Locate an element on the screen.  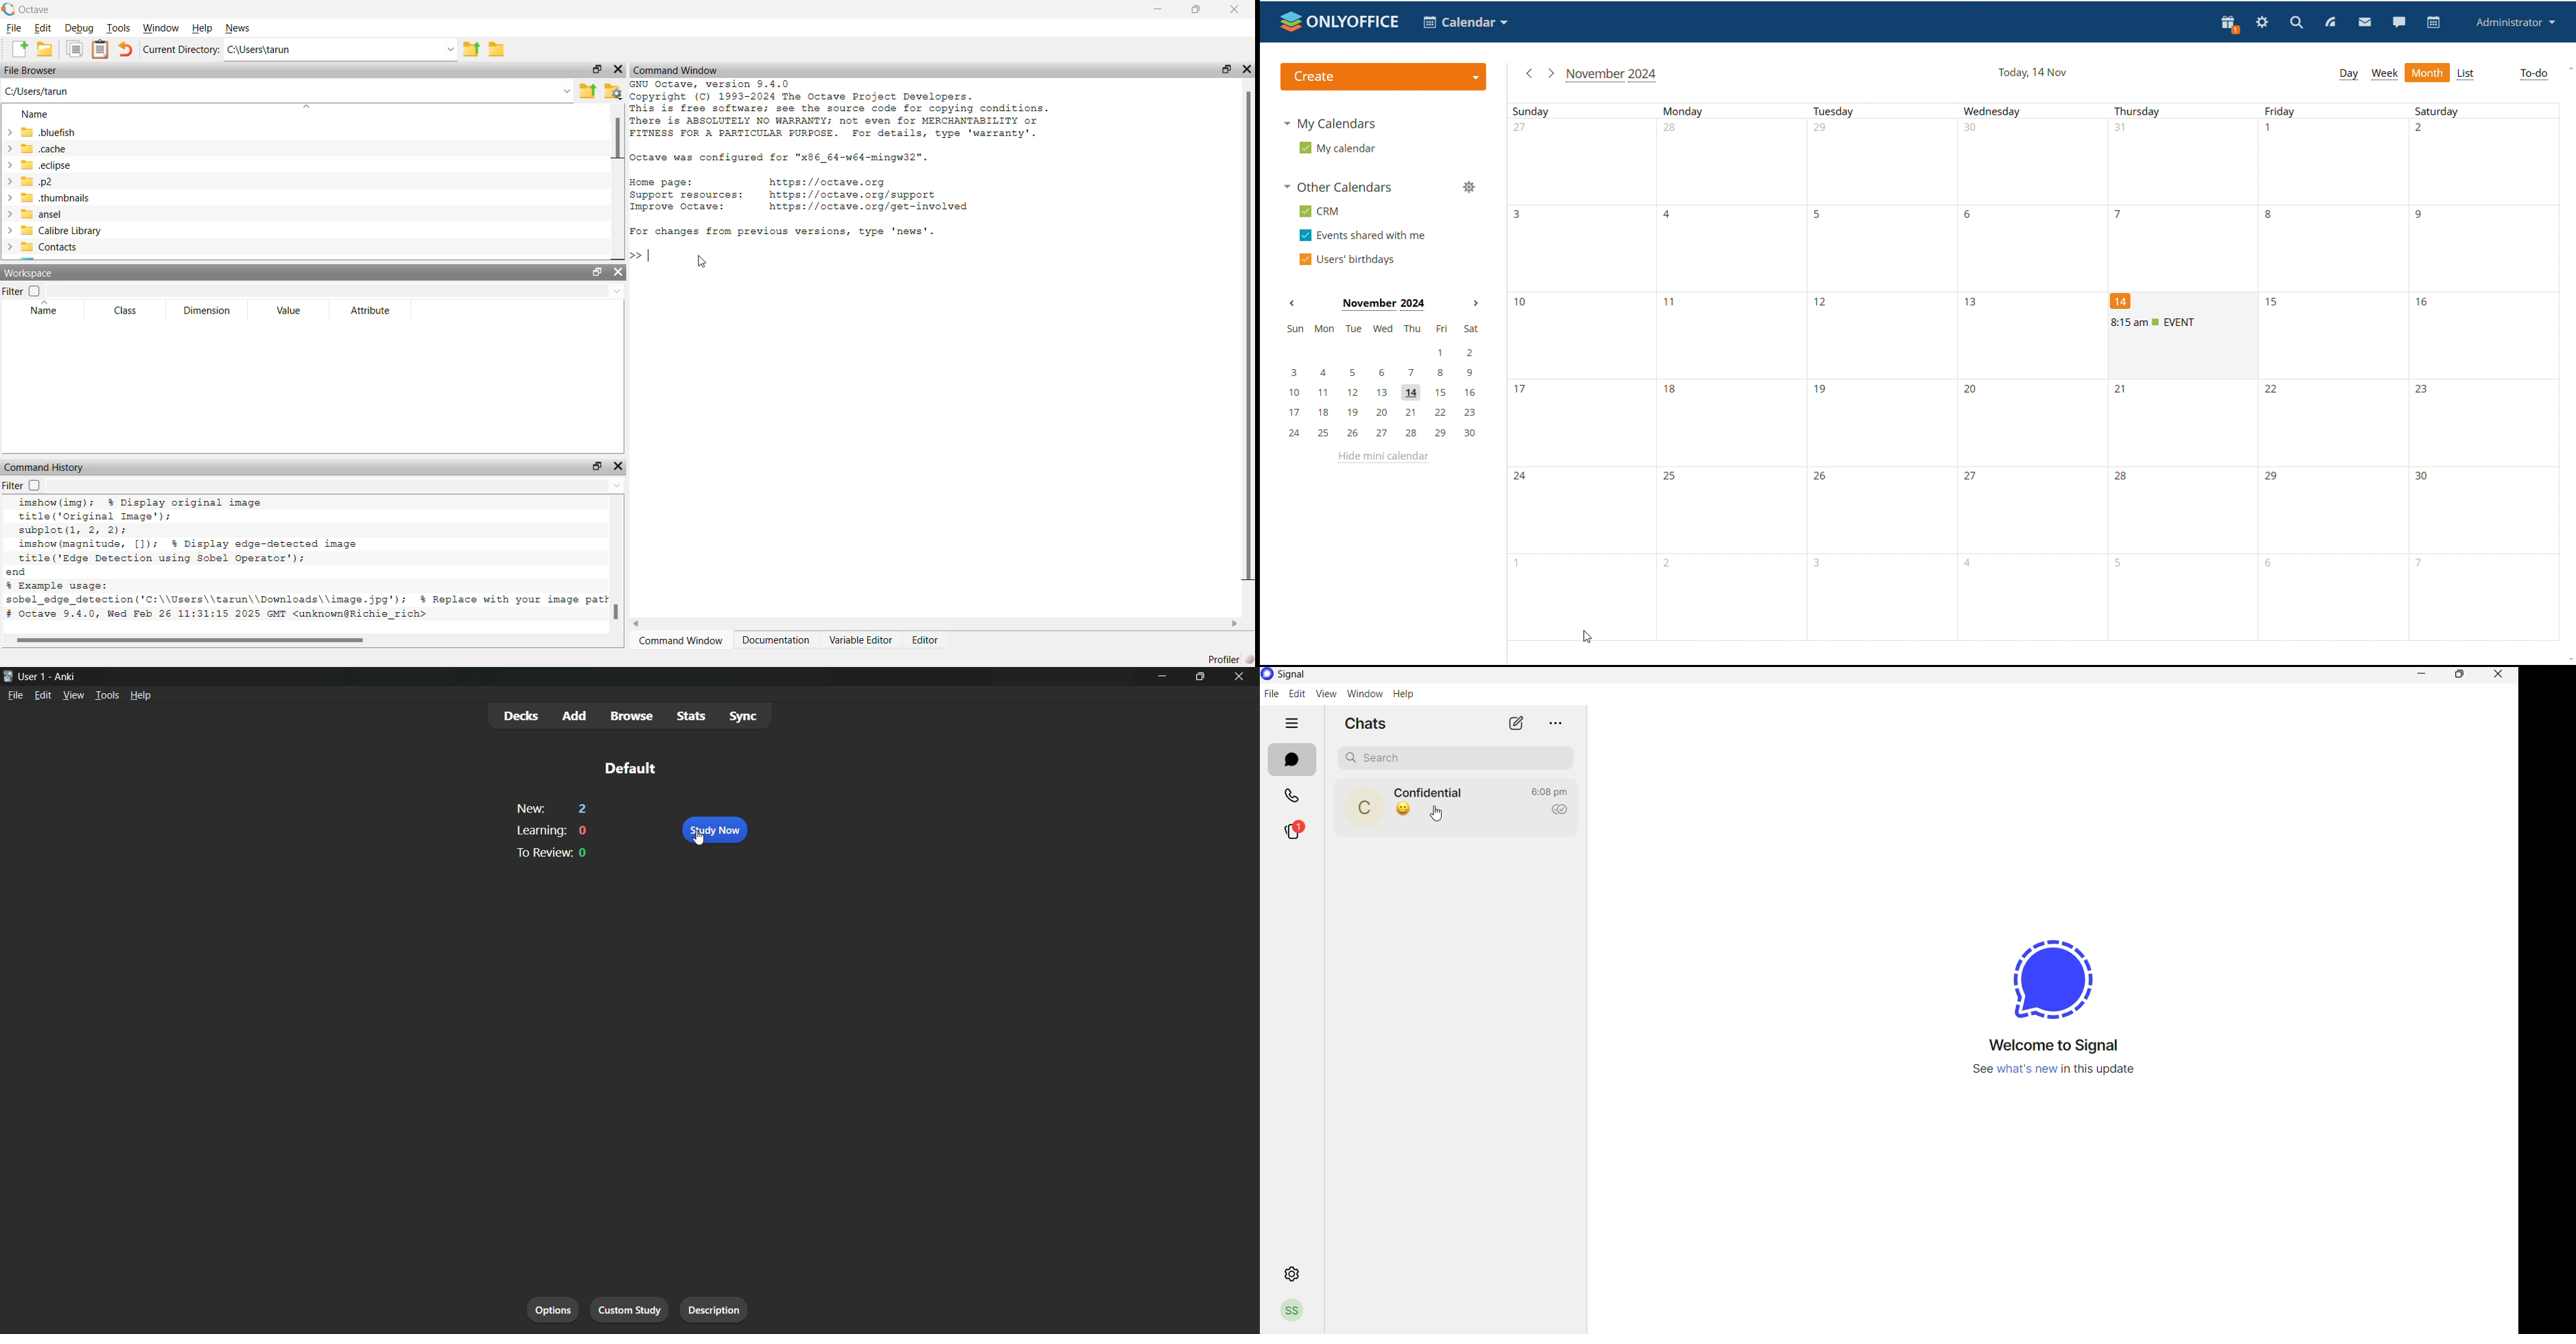
read recipient is located at coordinates (1563, 810).